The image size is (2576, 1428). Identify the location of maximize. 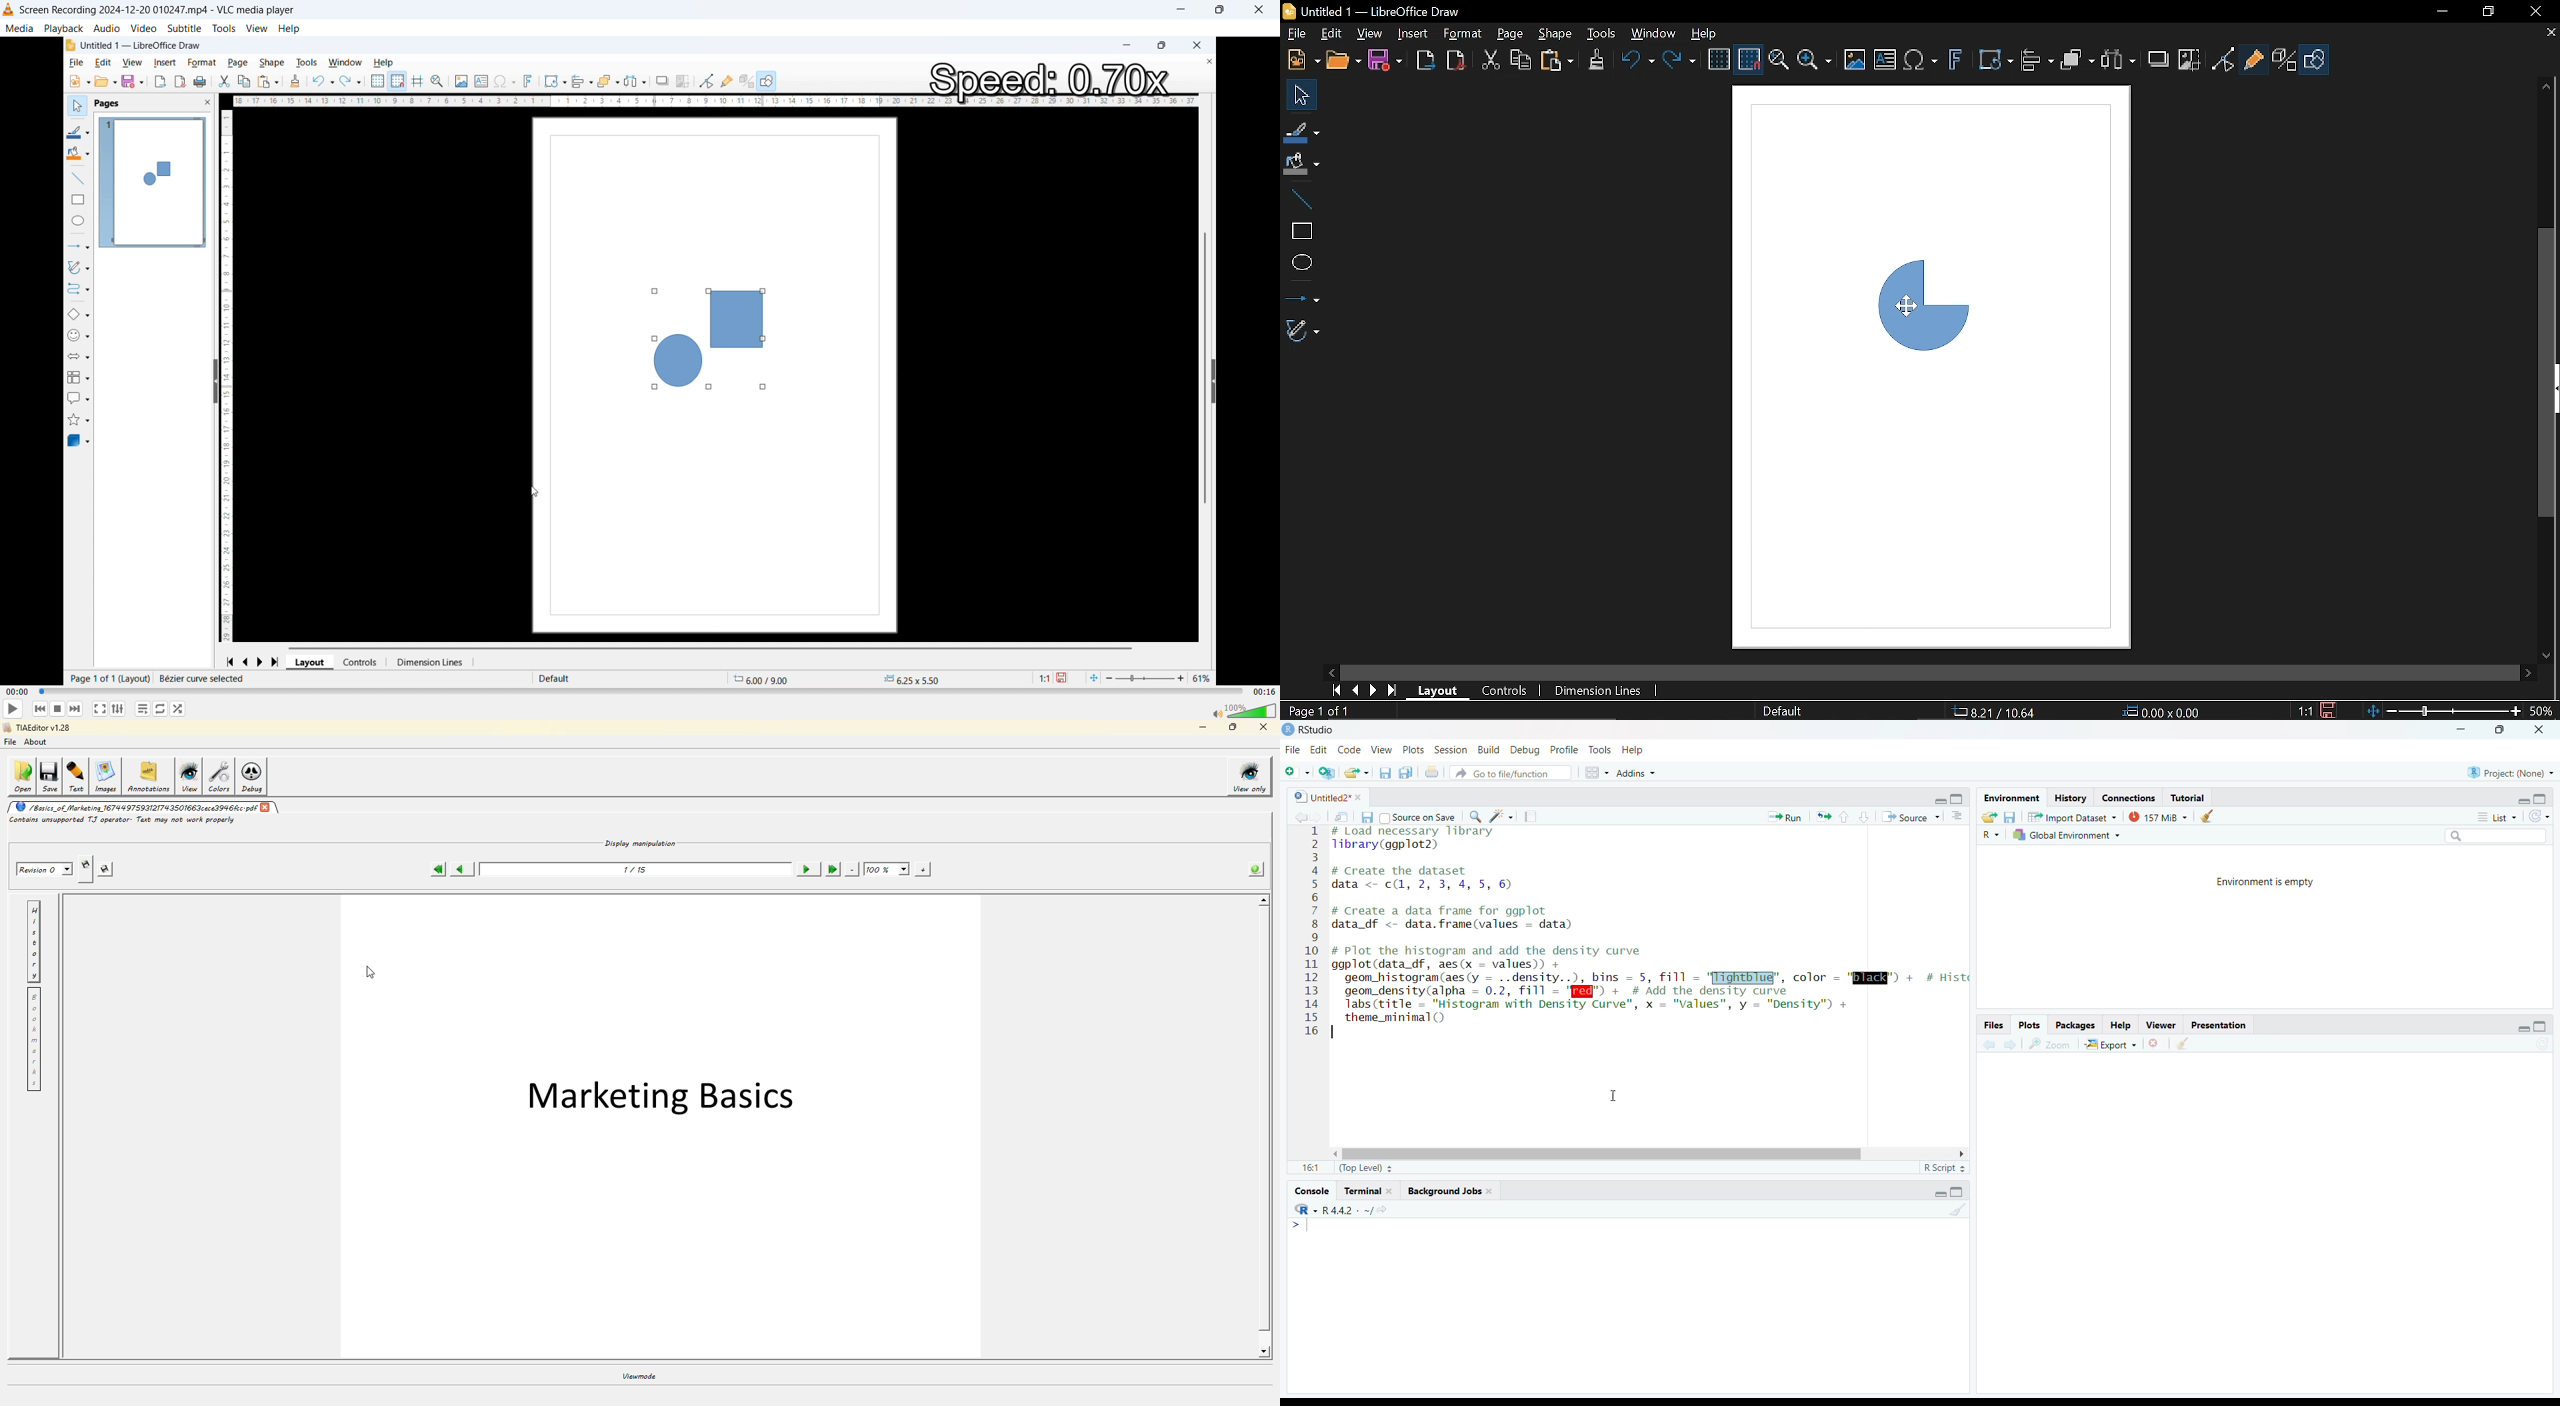
(1957, 799).